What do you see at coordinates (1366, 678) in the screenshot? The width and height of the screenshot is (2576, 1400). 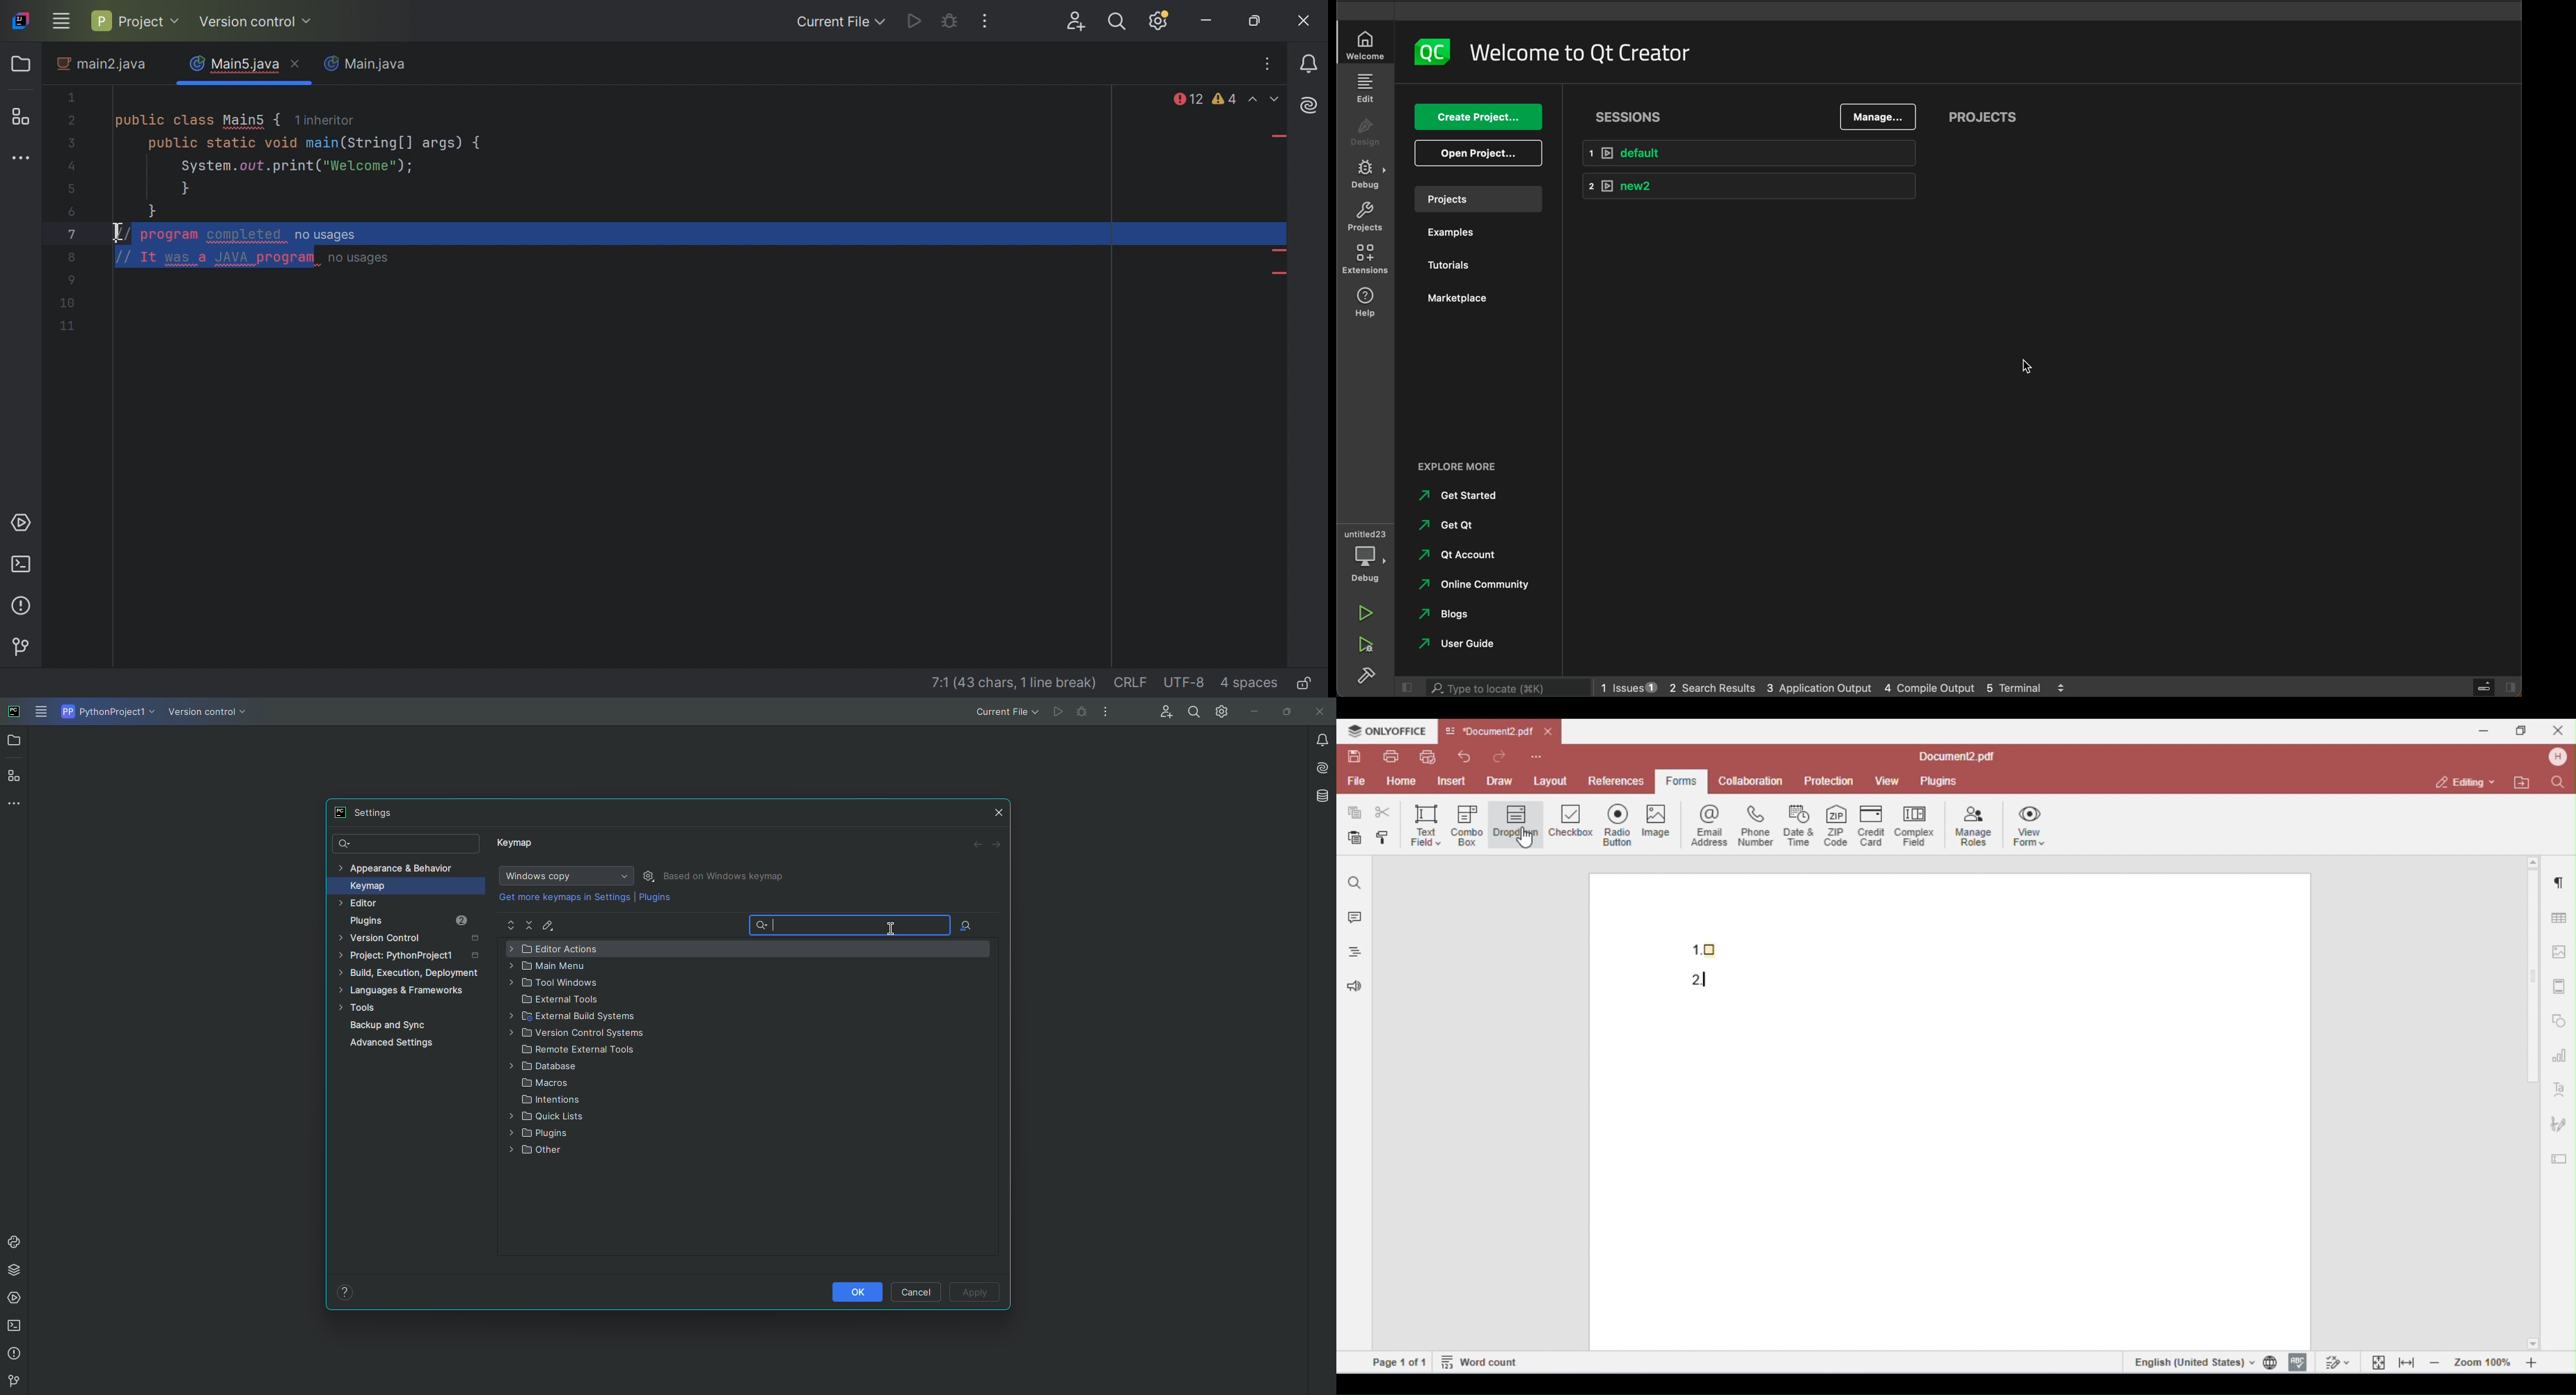 I see `` at bounding box center [1366, 678].